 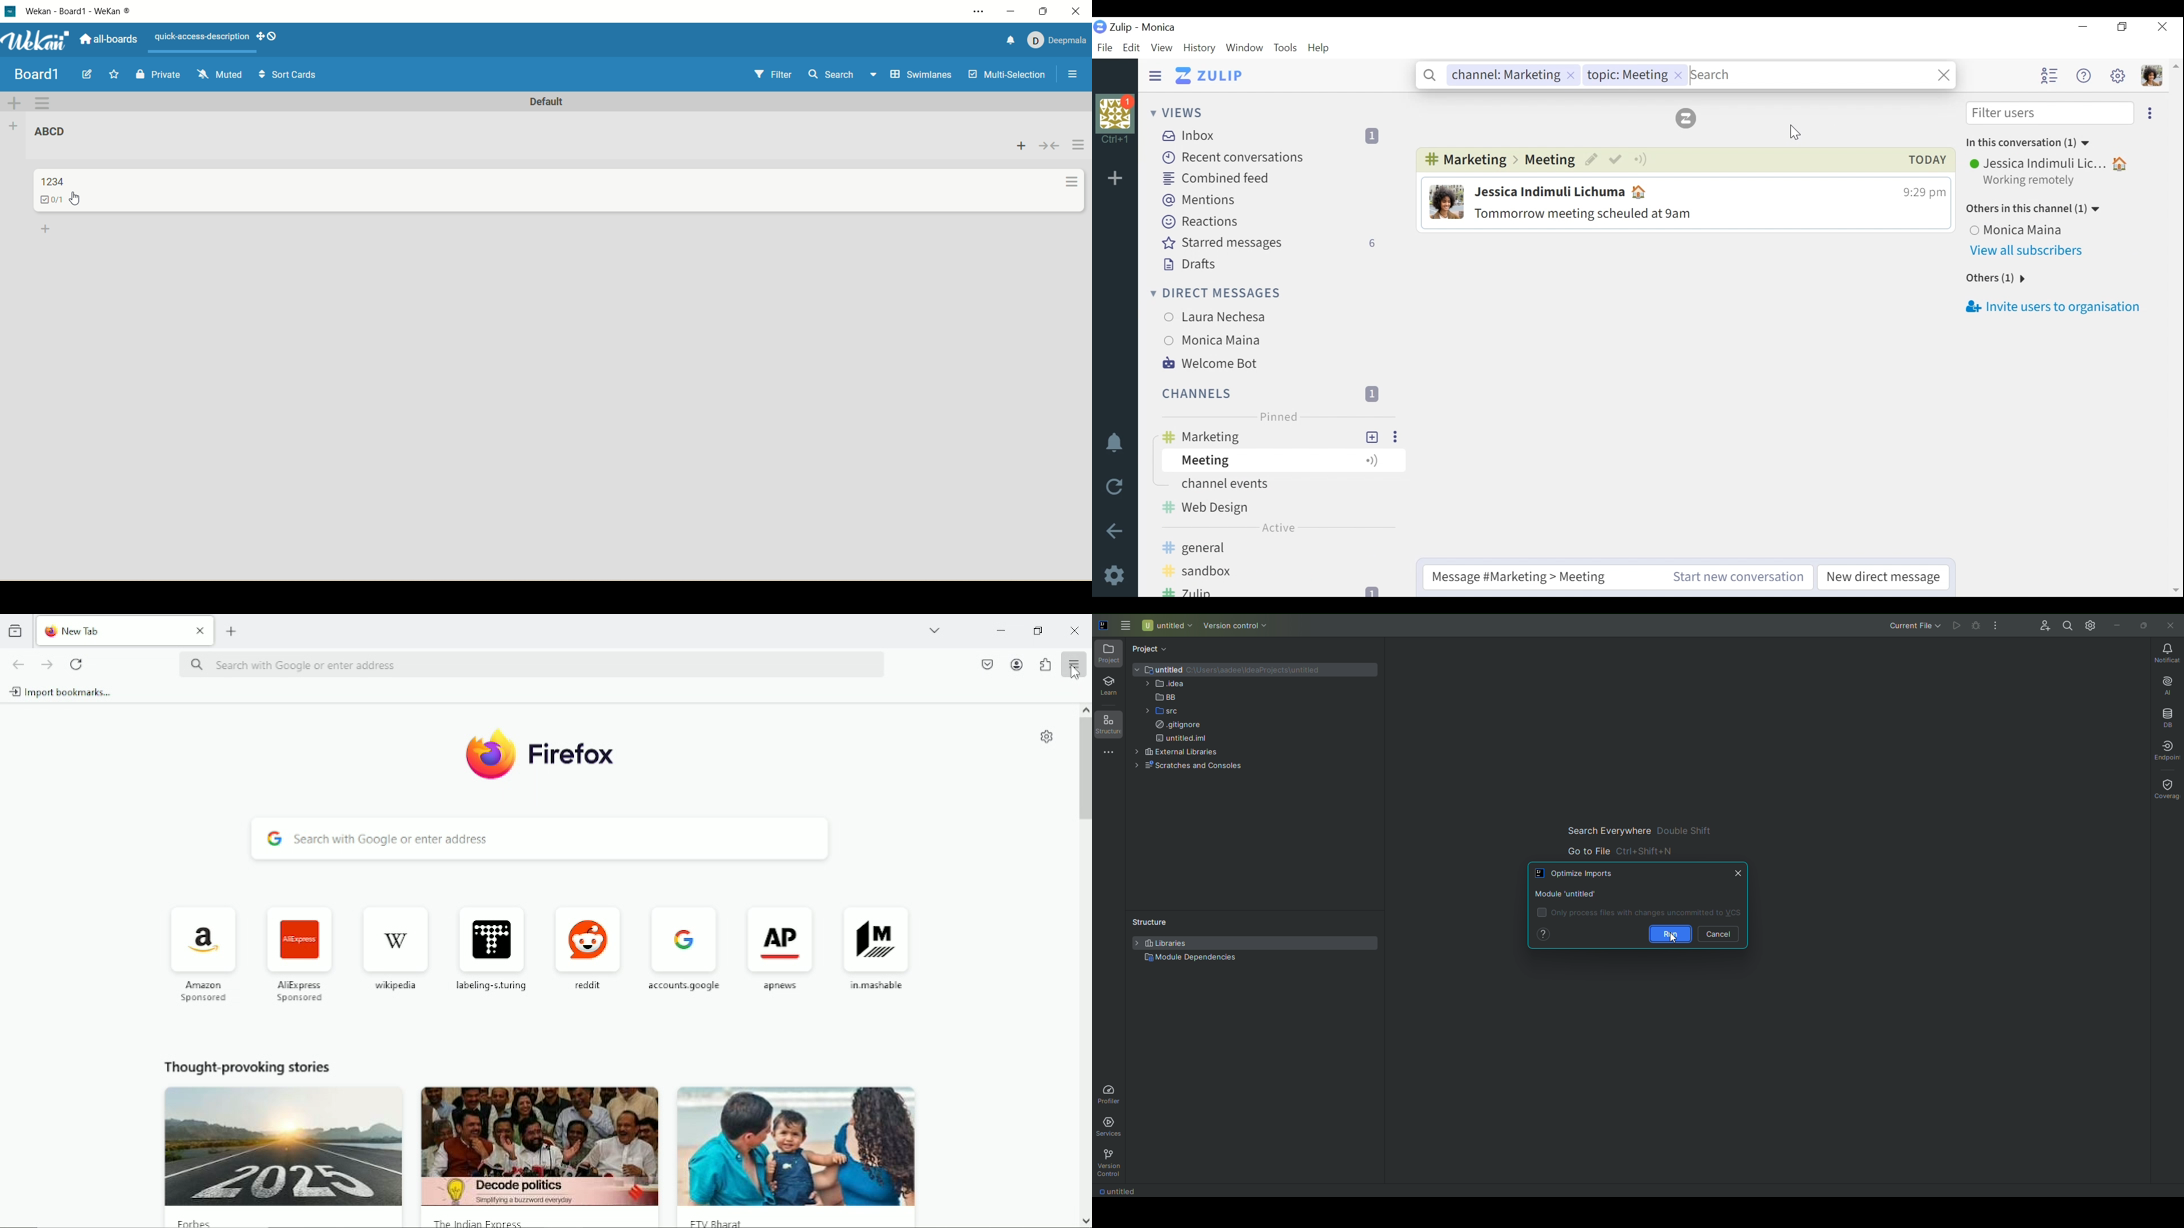 I want to click on filter, so click(x=768, y=75).